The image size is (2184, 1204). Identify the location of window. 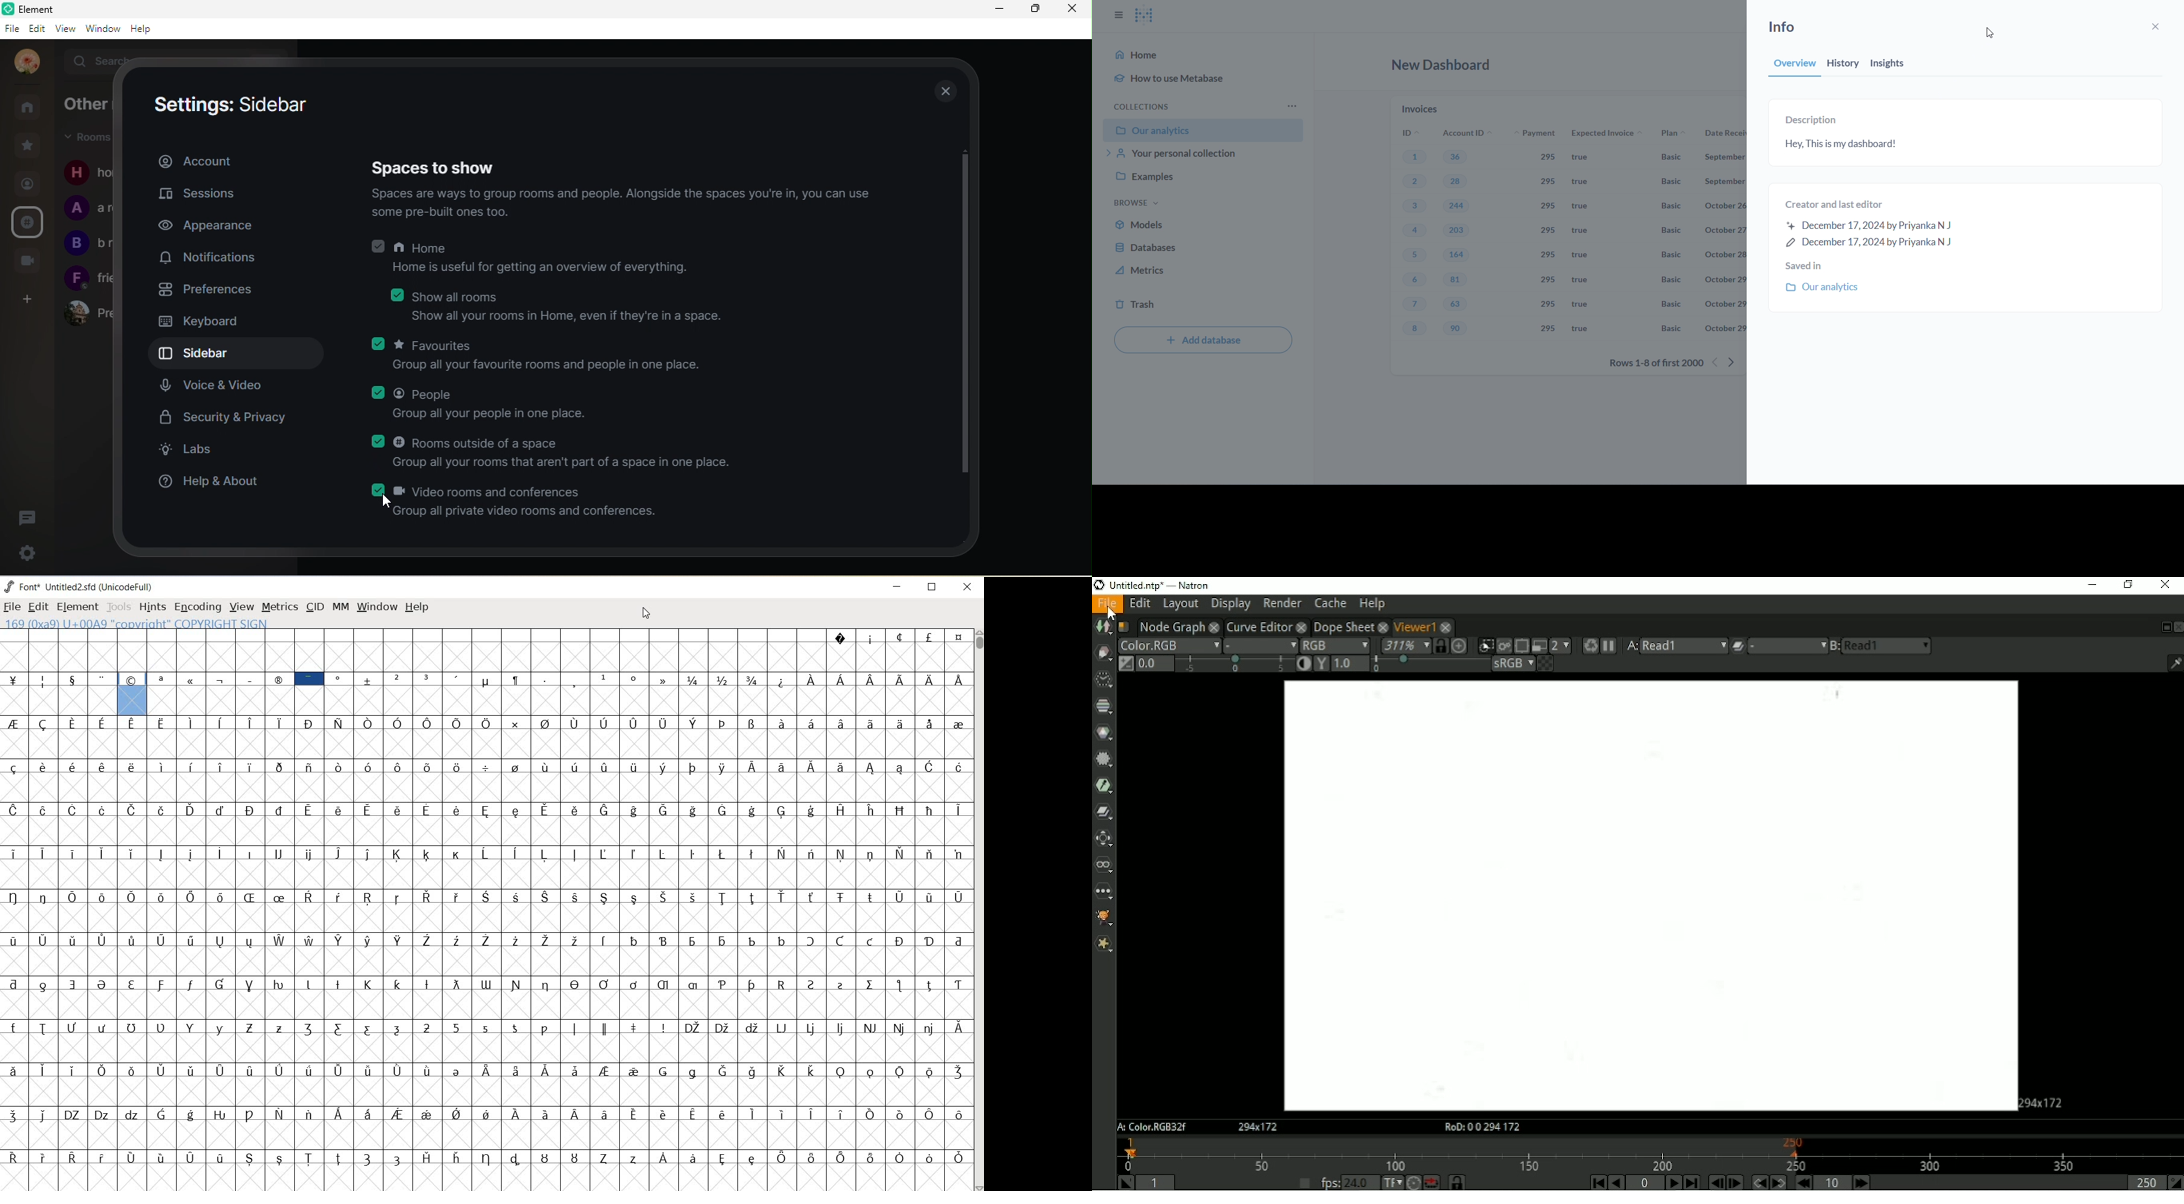
(104, 29).